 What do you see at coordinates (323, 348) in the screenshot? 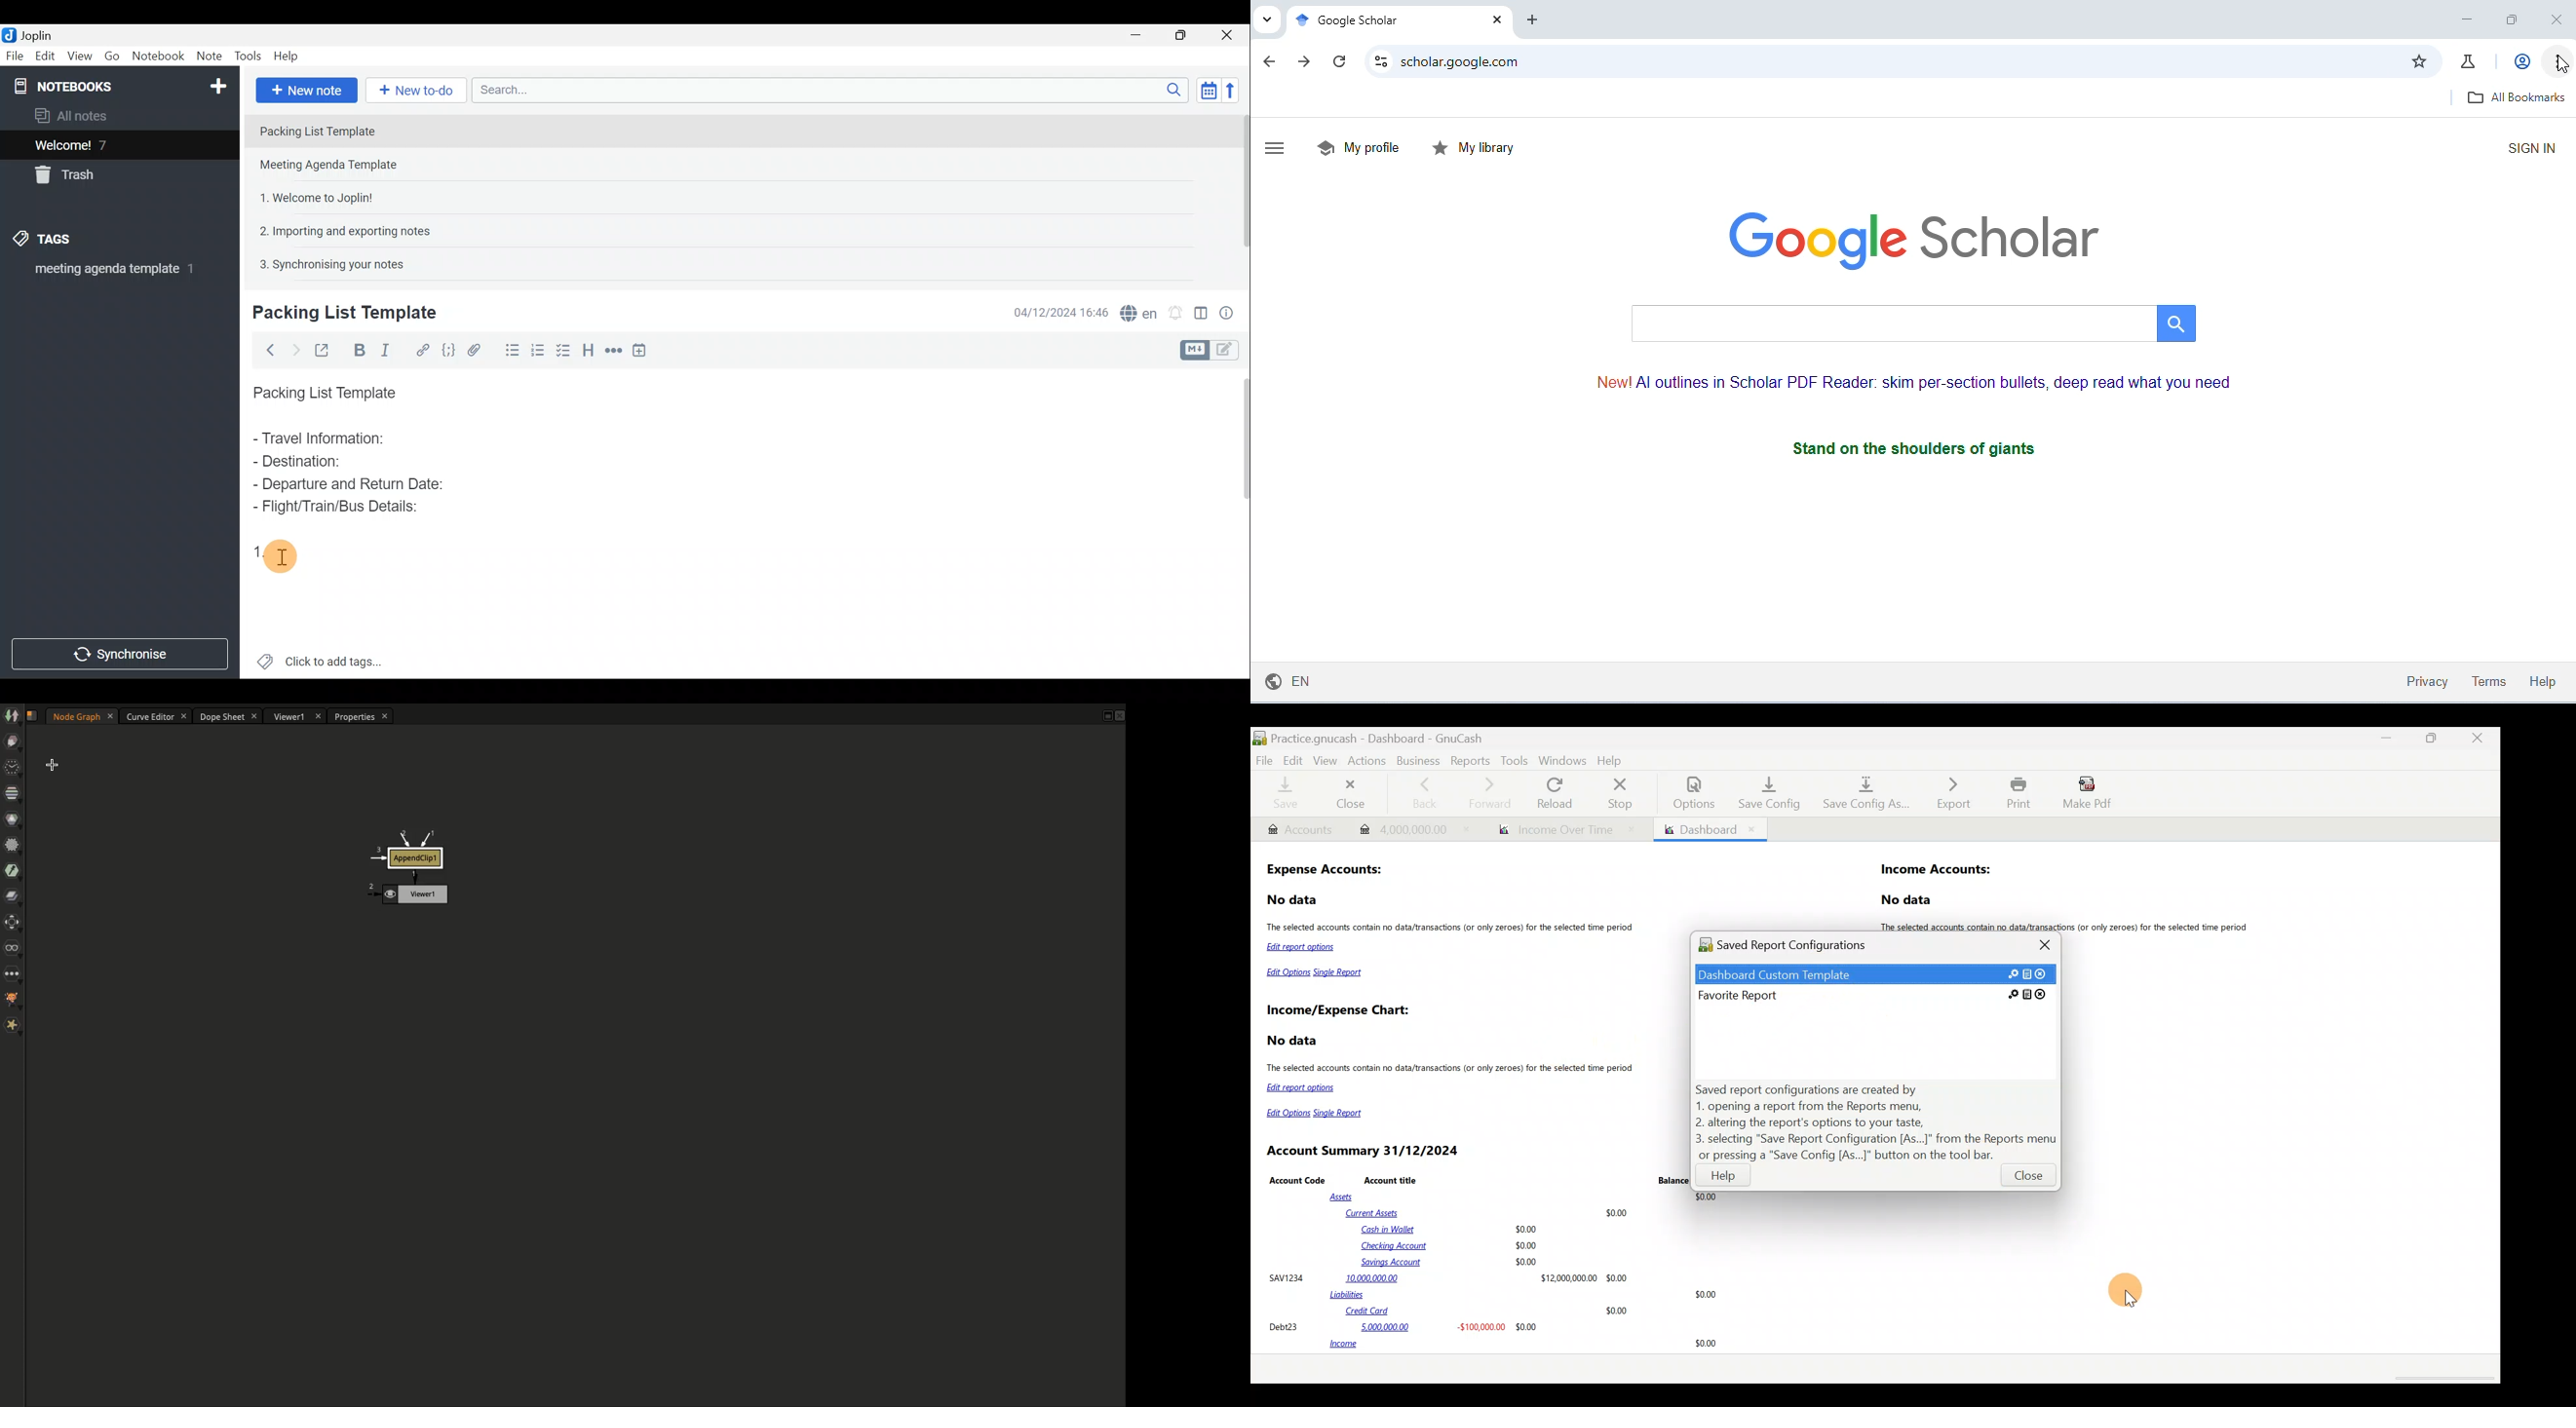
I see `Toggle external editing` at bounding box center [323, 348].